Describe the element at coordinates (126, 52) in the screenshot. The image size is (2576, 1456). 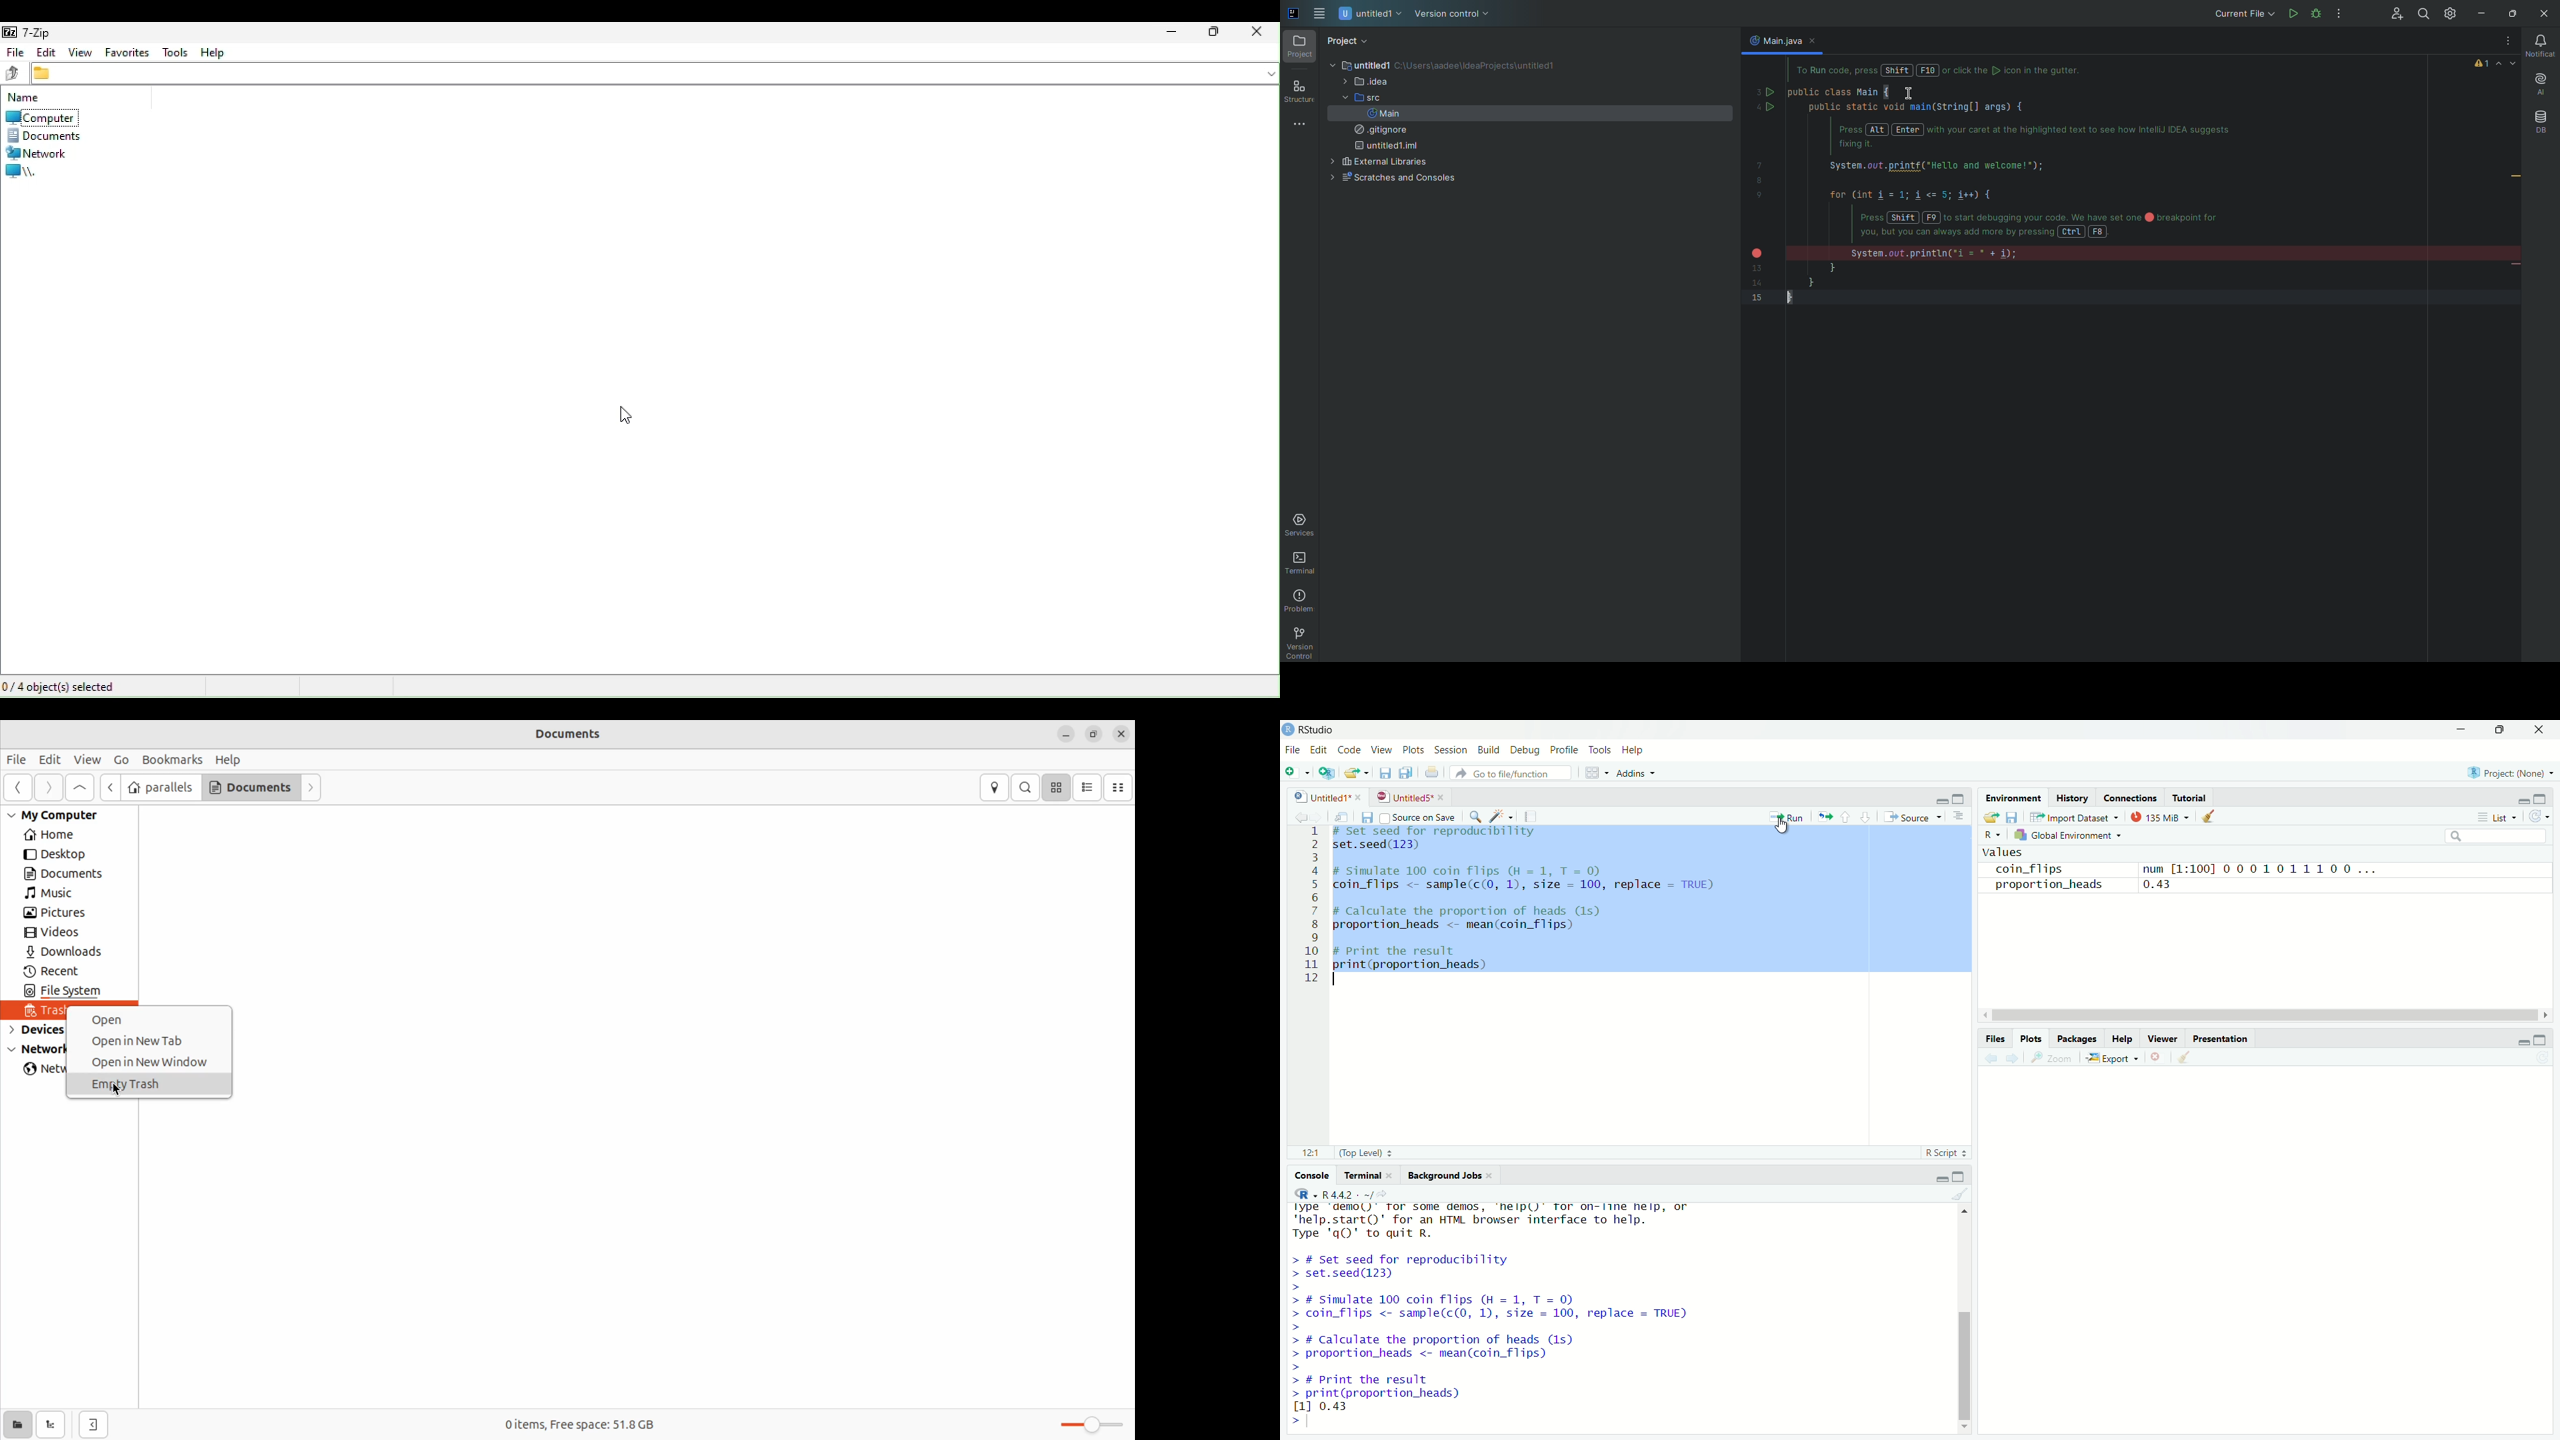
I see `Favourite` at that location.